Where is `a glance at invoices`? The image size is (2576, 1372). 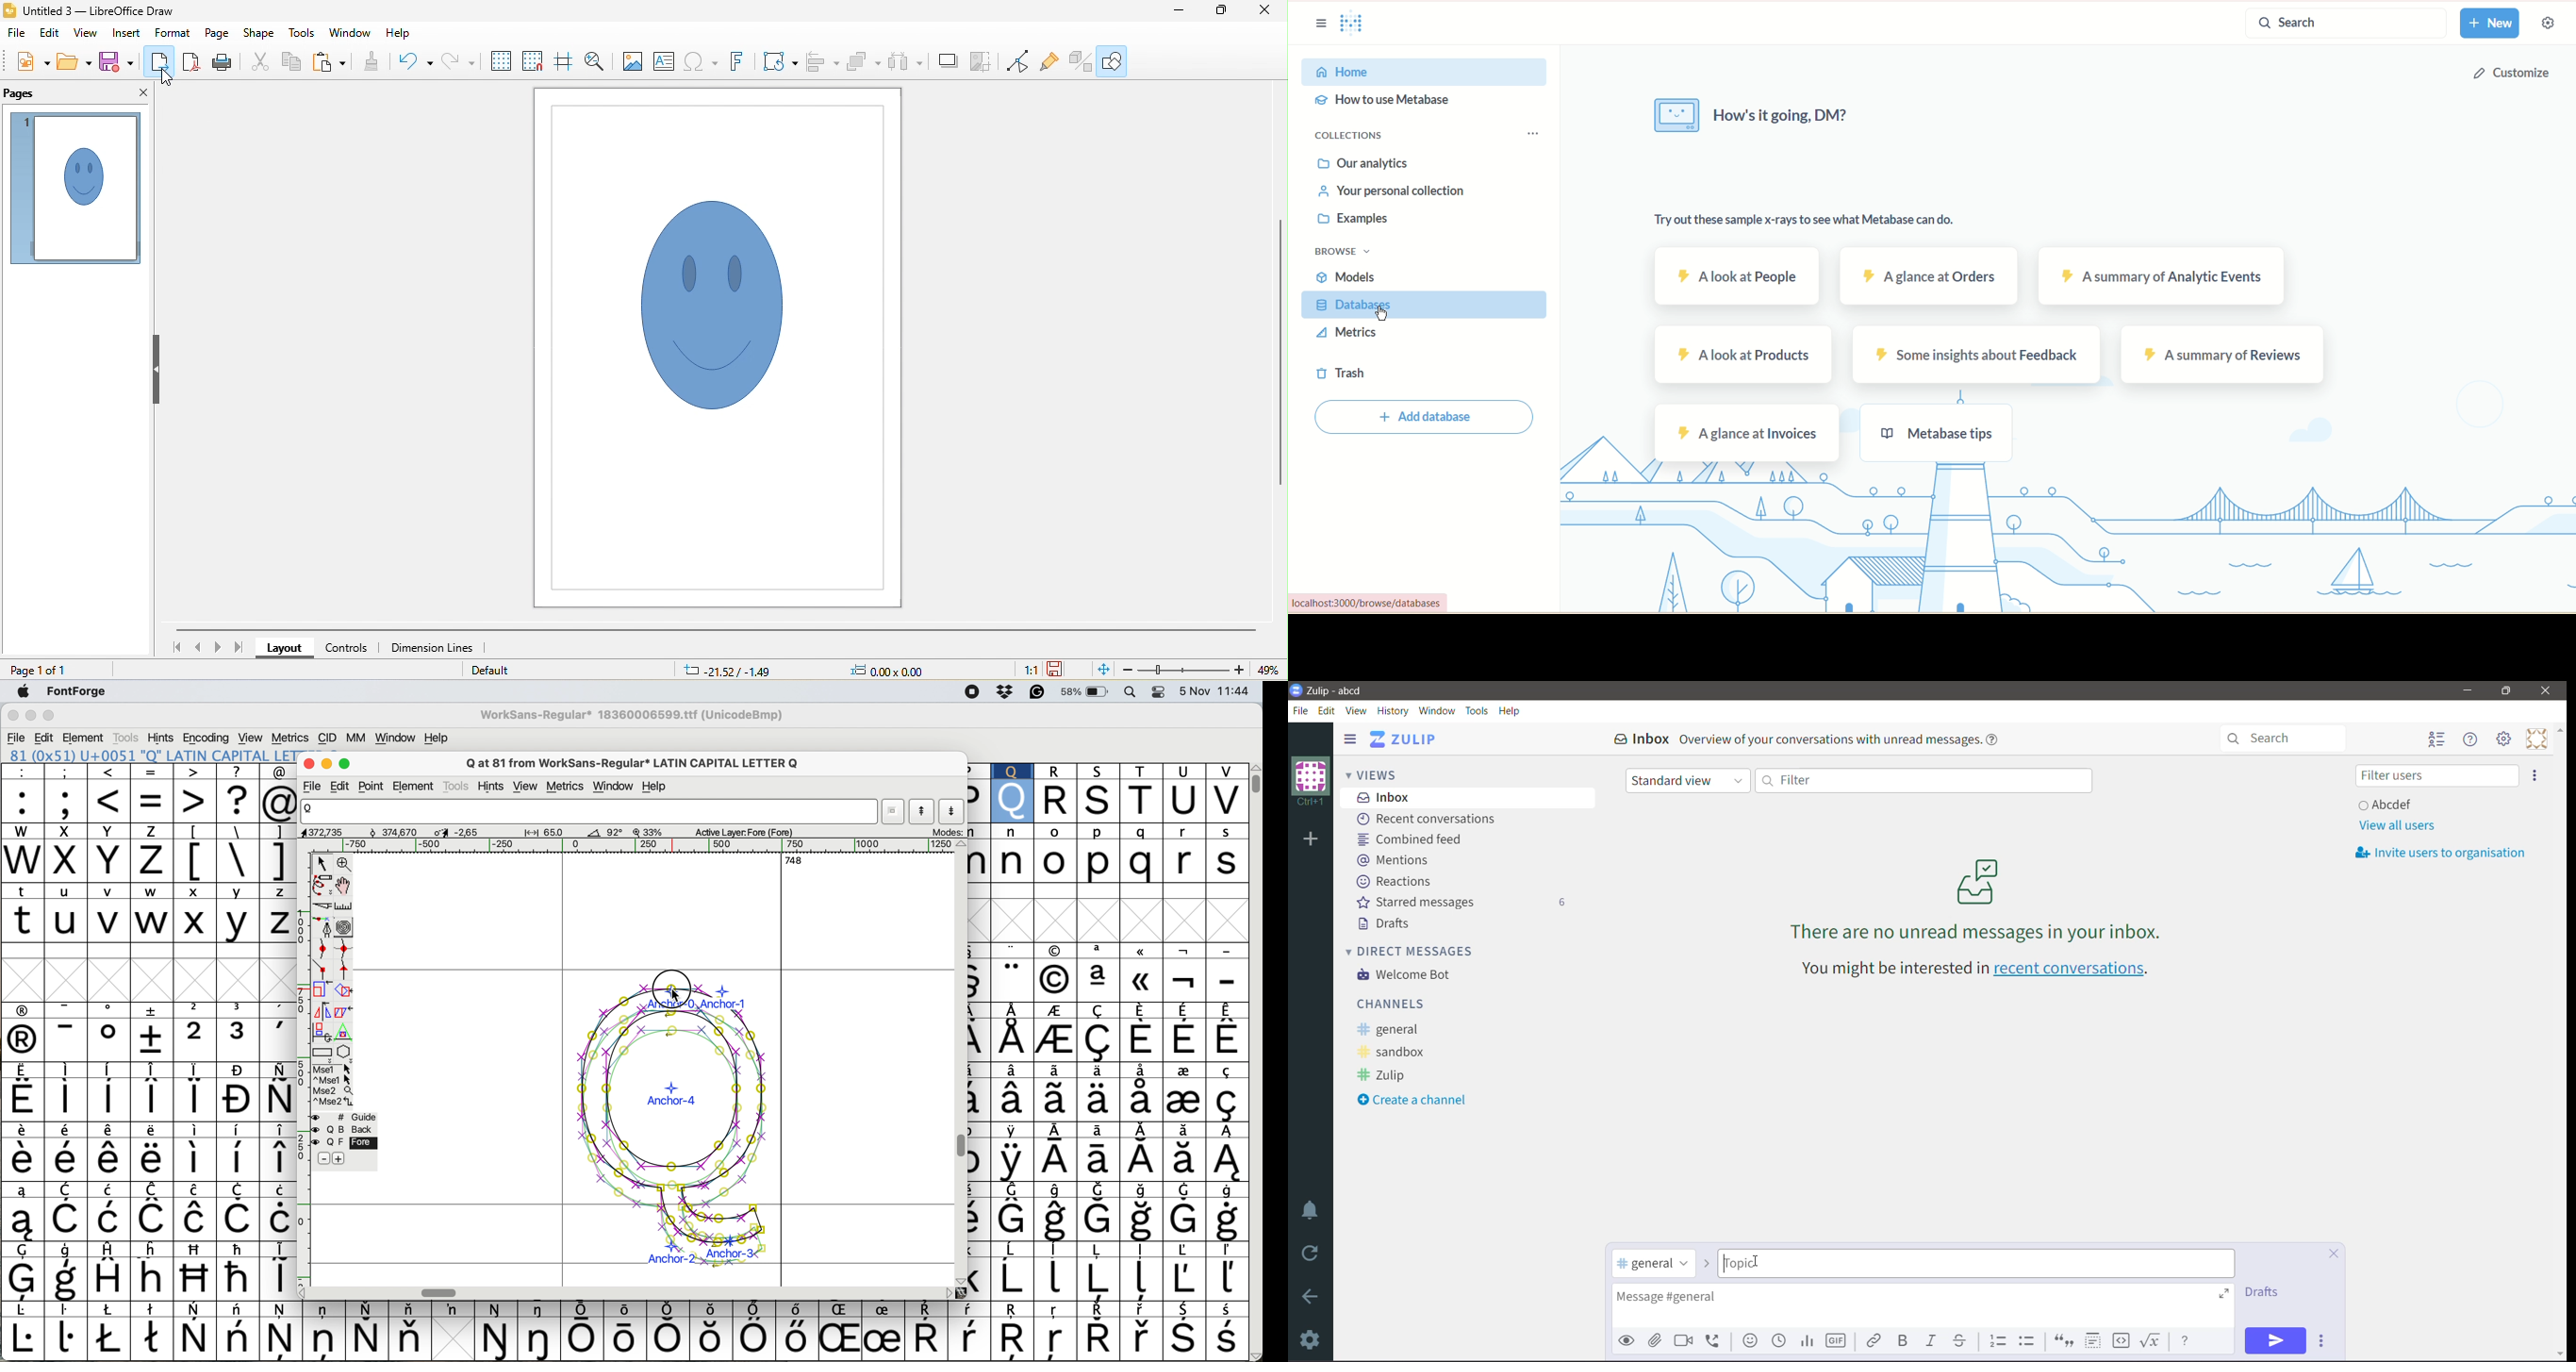 a glance at invoices is located at coordinates (1749, 434).